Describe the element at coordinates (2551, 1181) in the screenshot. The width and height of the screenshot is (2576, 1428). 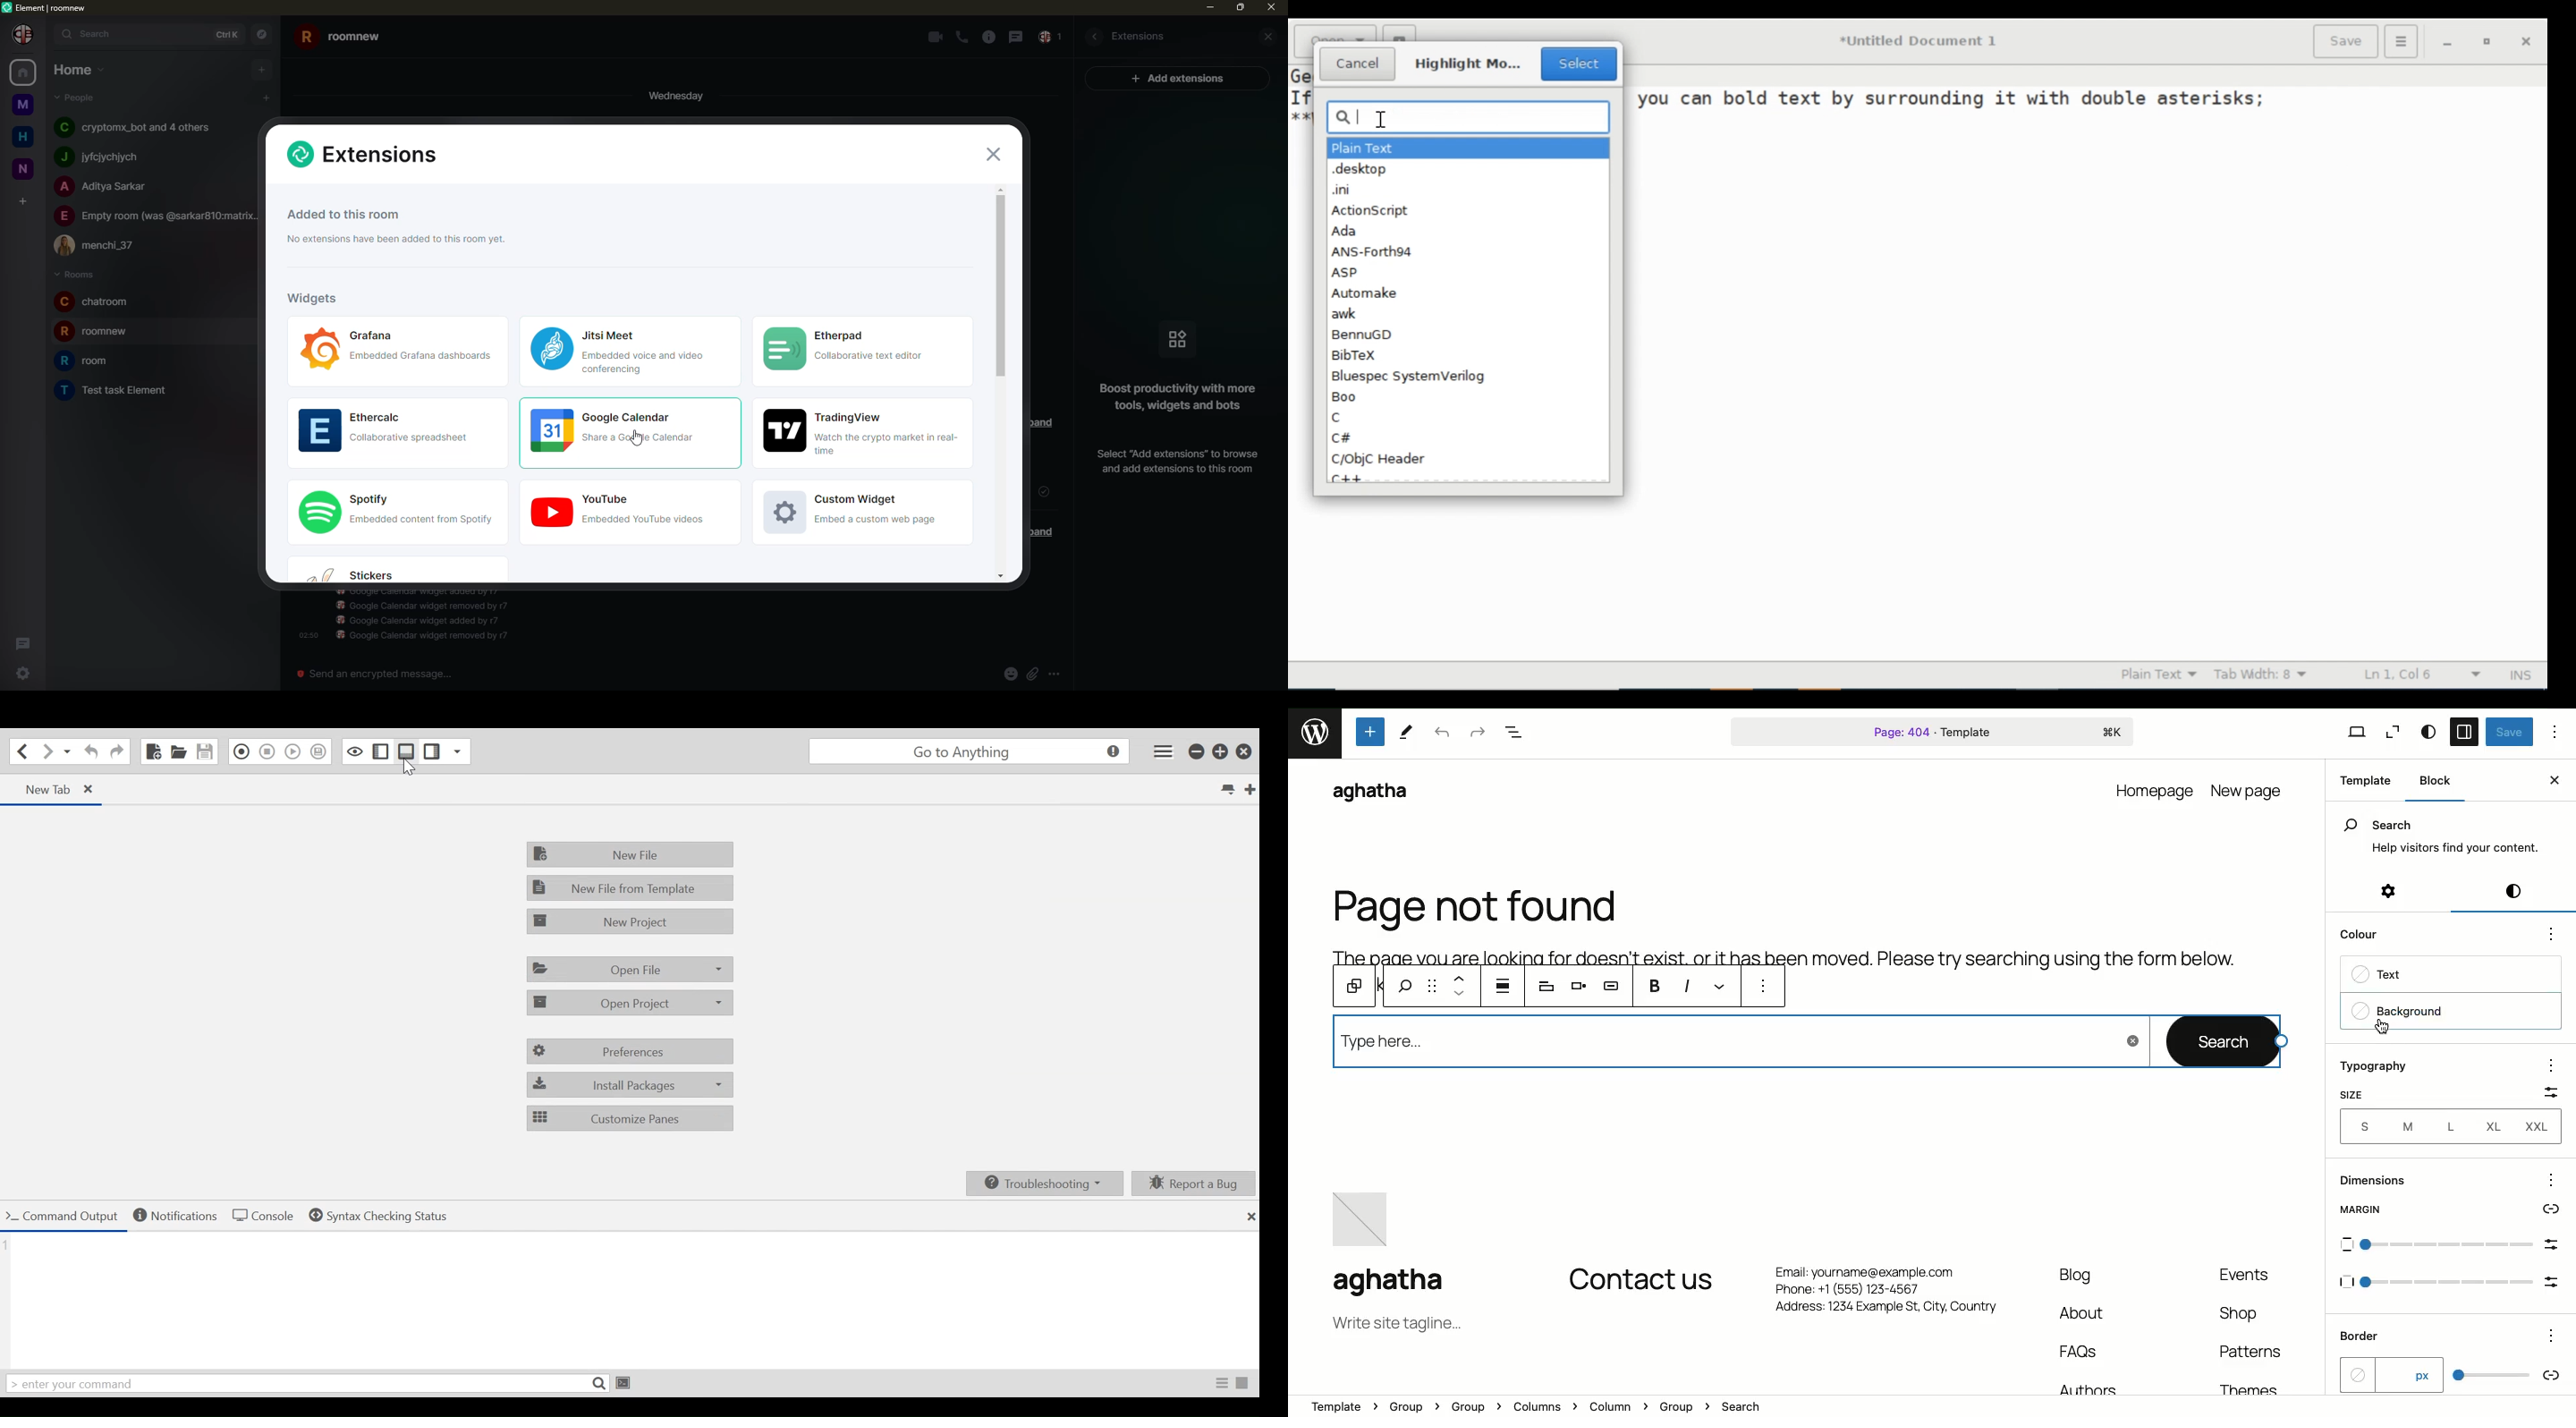
I see `options` at that location.